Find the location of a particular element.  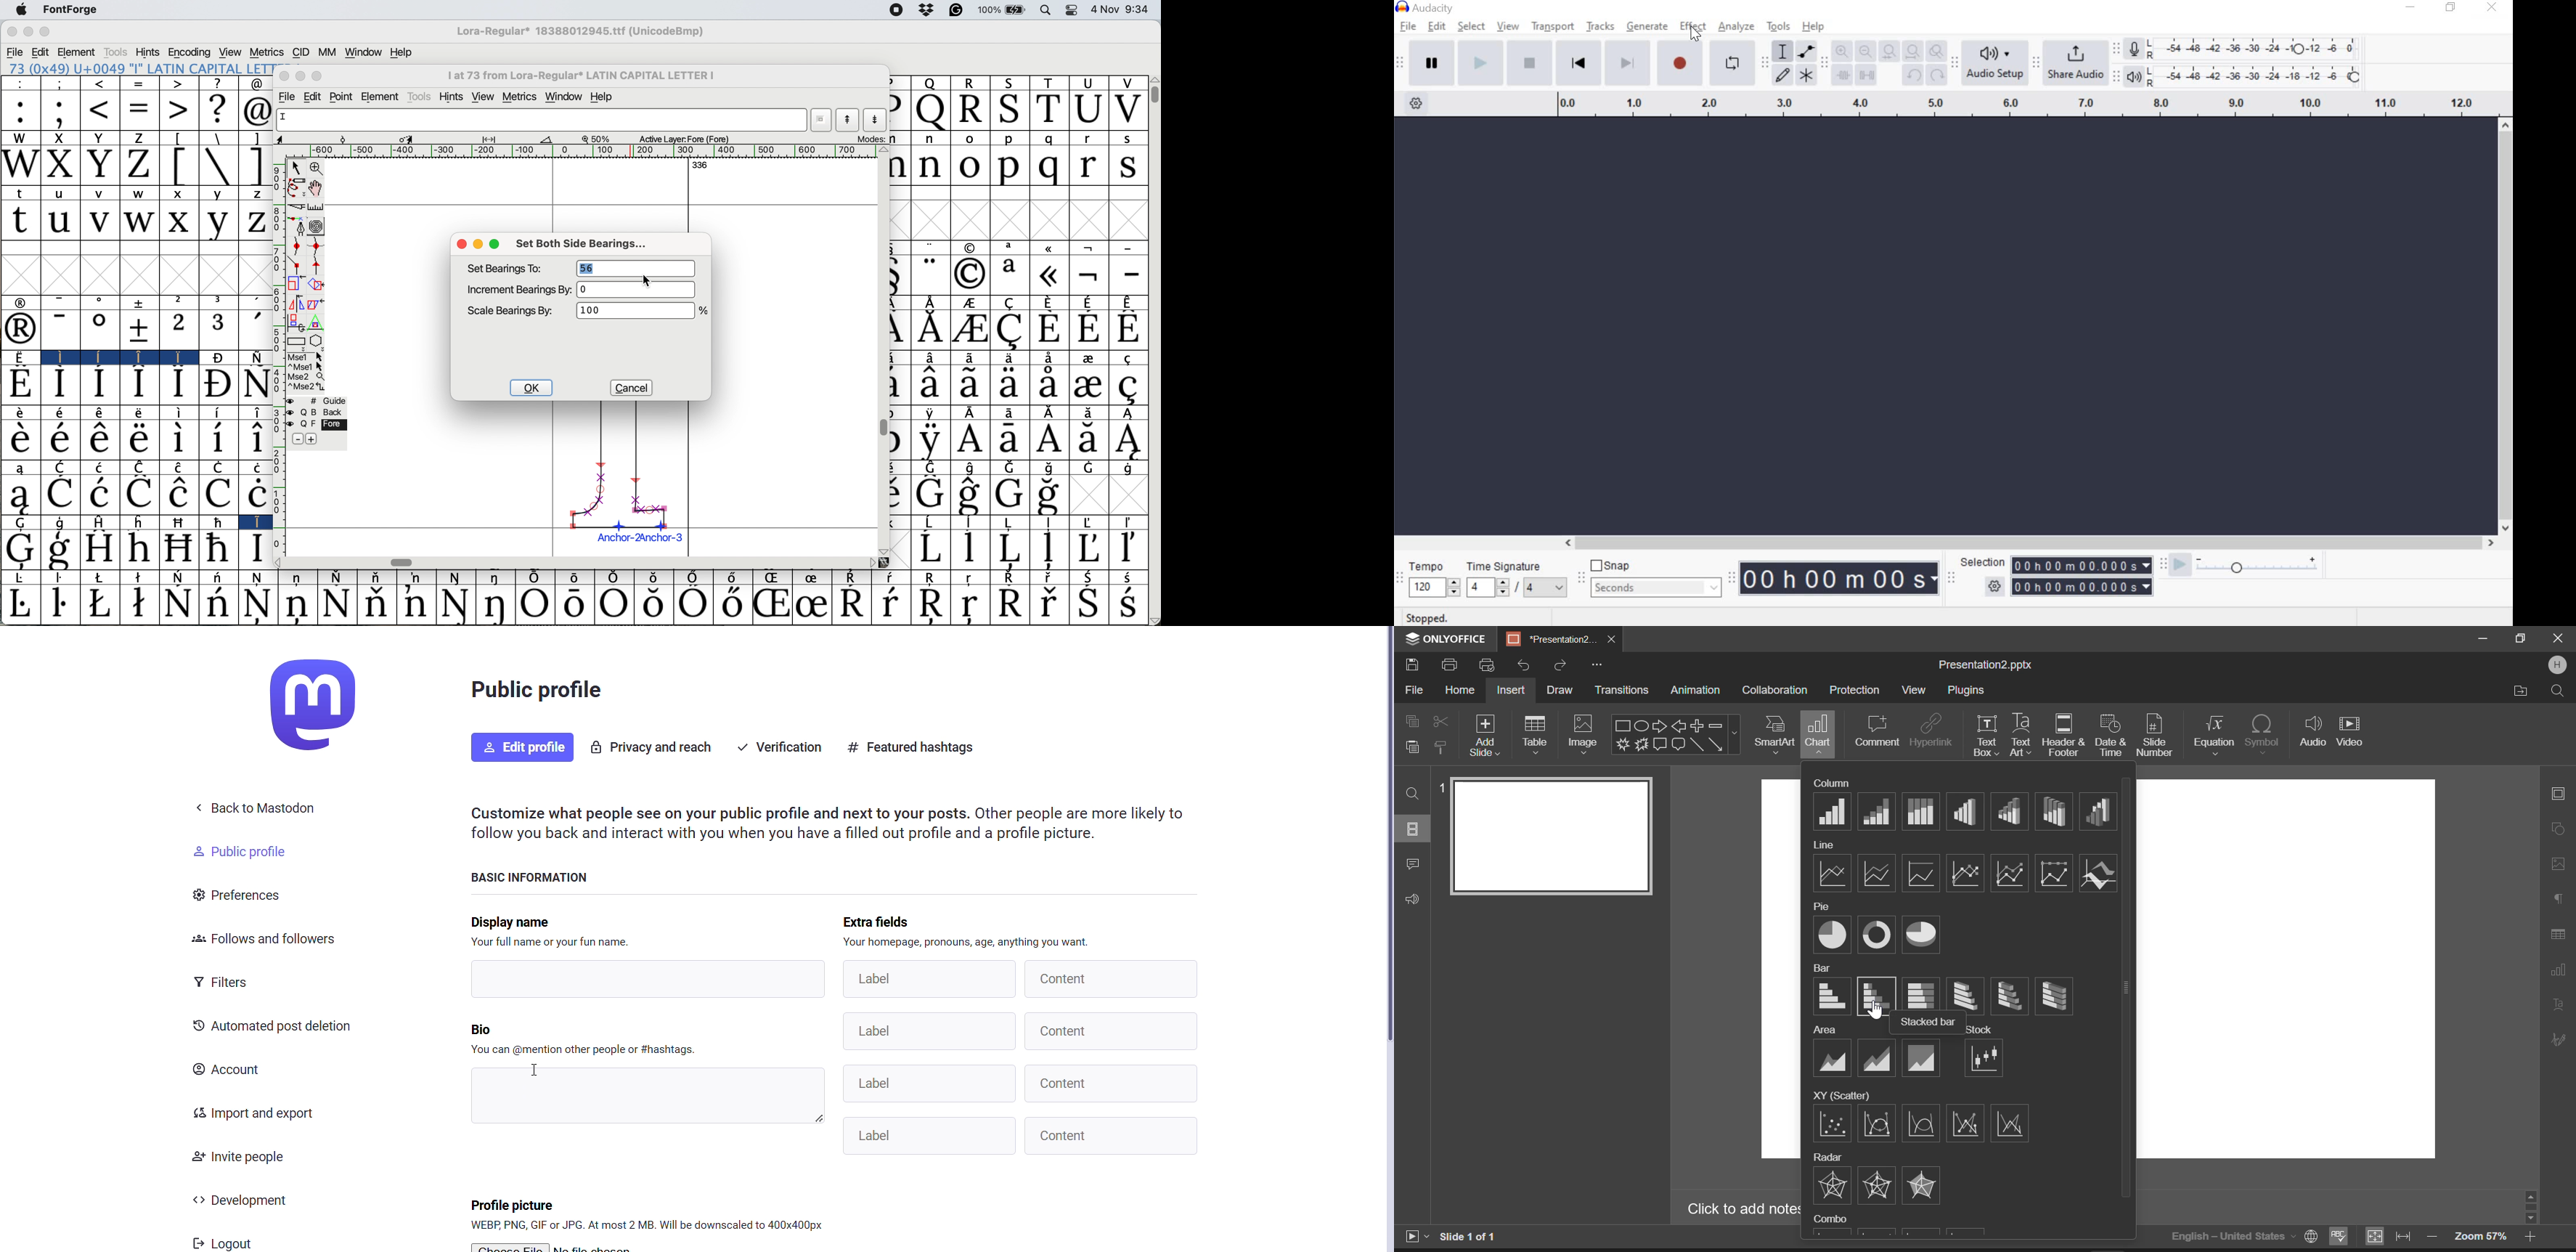

Scatter with smooth lines is located at coordinates (1923, 1124).